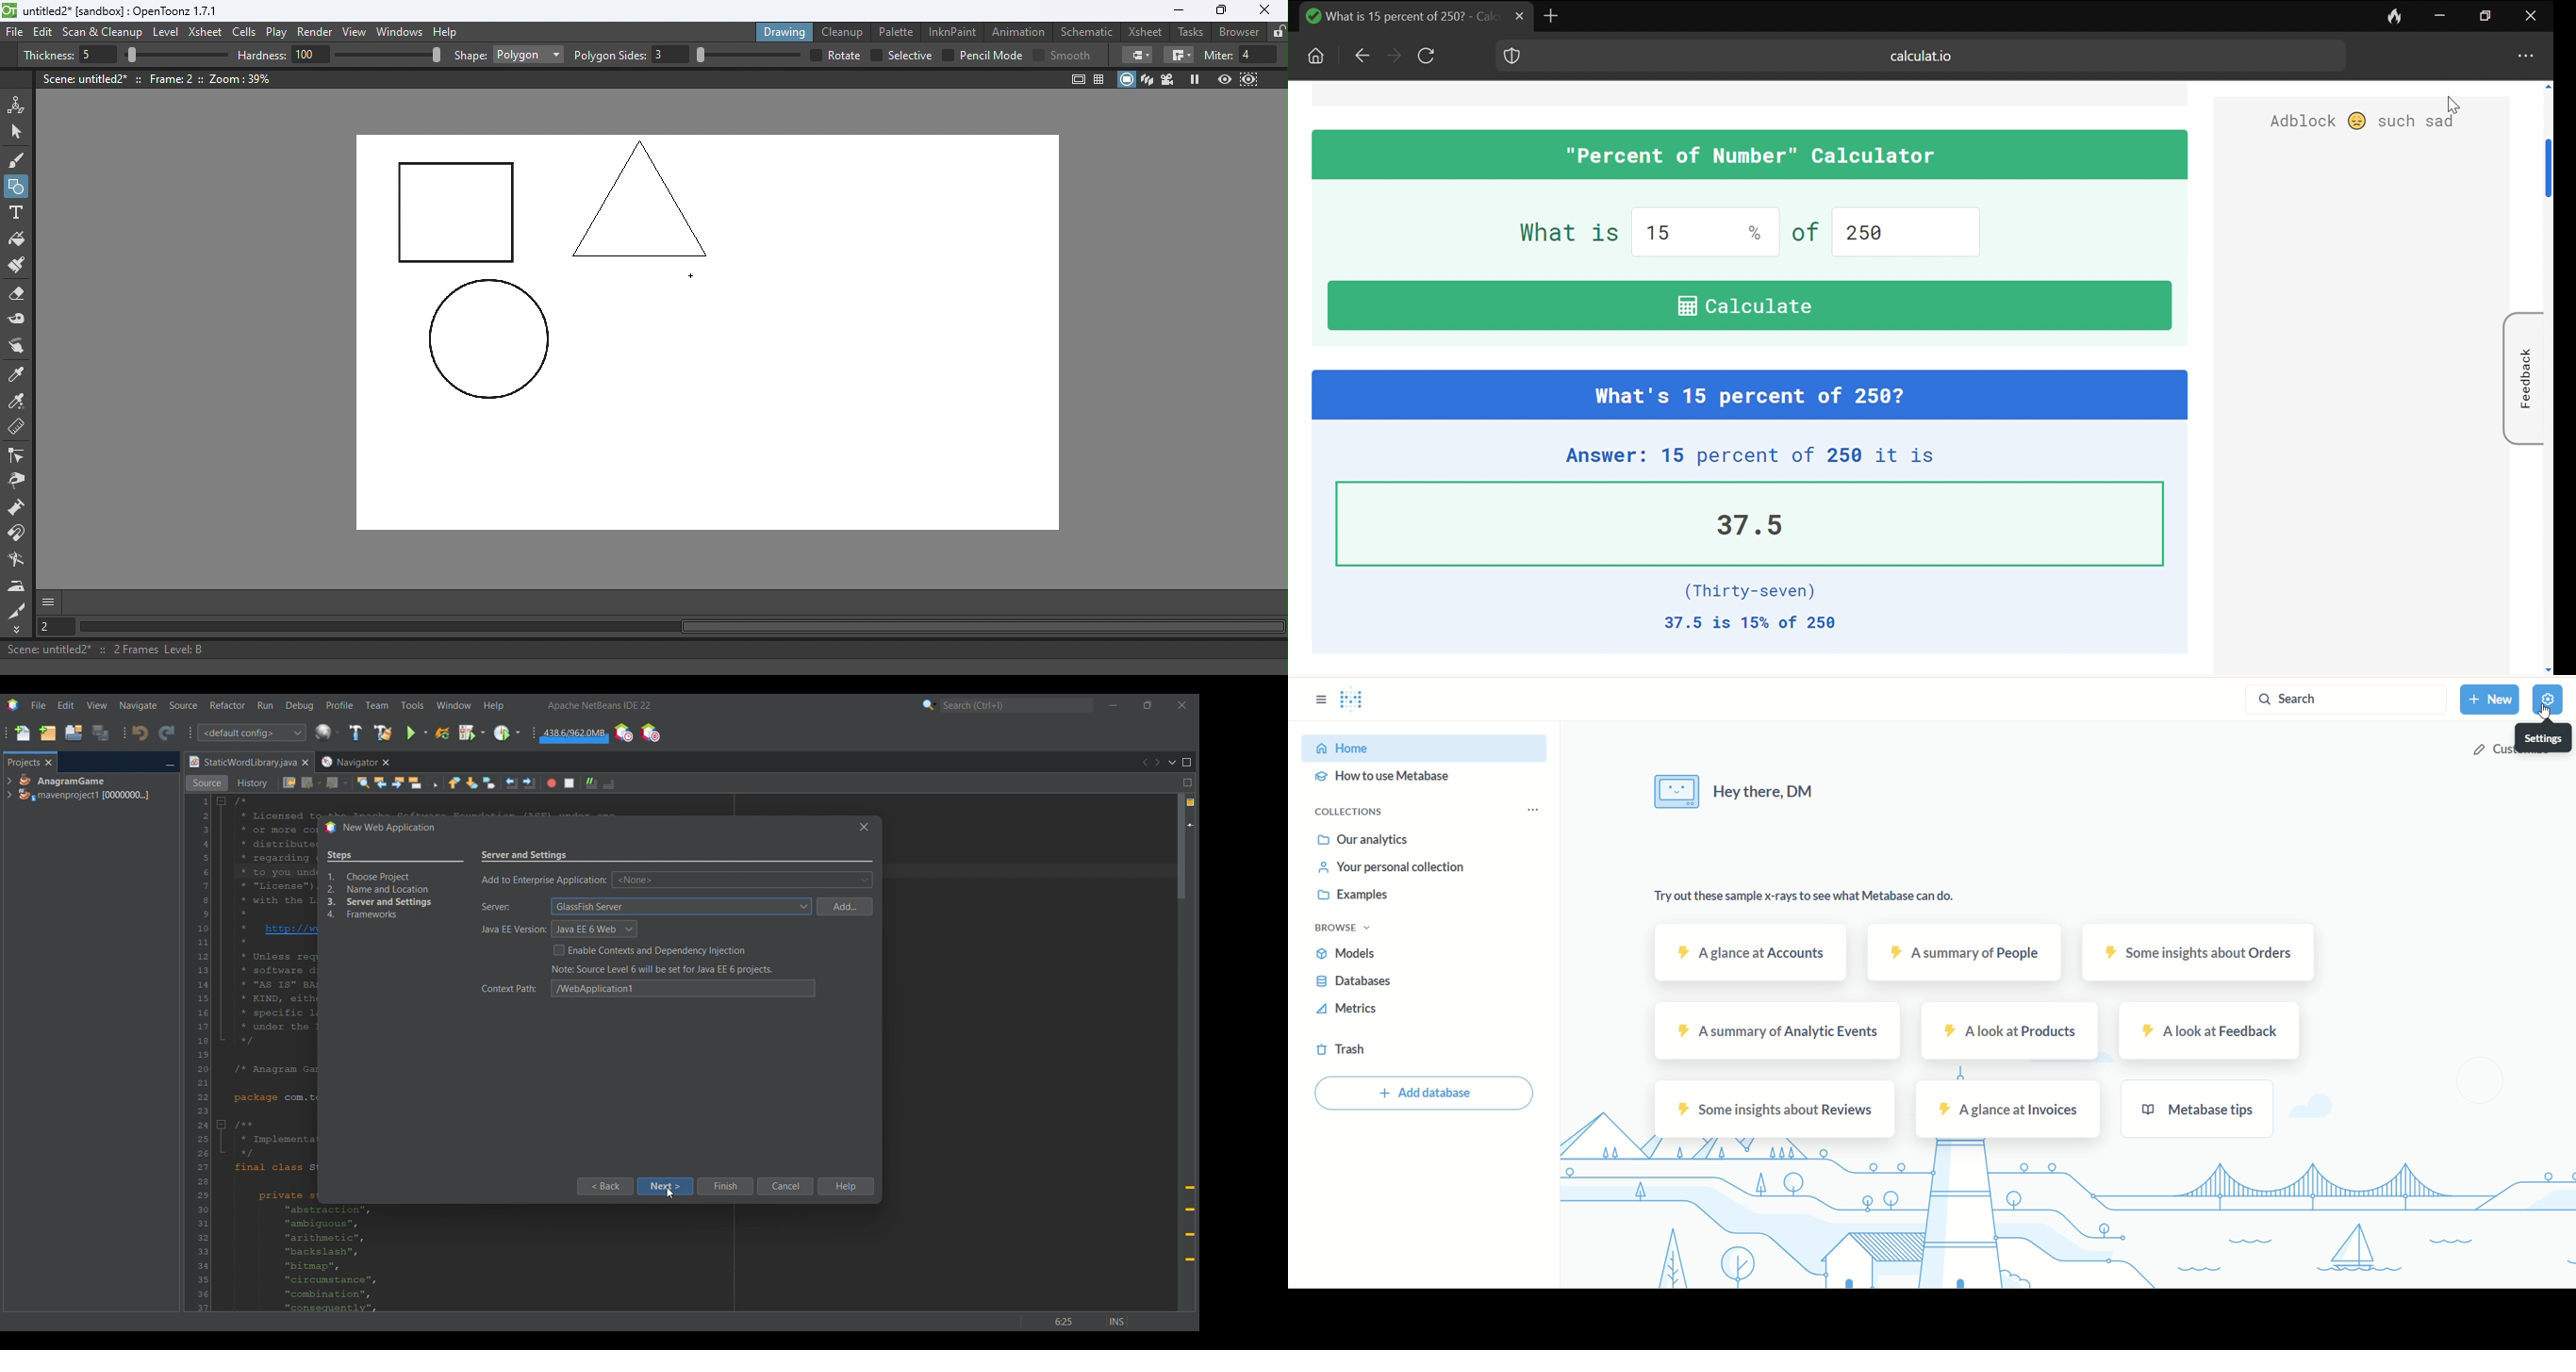 This screenshot has width=2576, height=1372. Describe the element at coordinates (1432, 811) in the screenshot. I see `collections` at that location.